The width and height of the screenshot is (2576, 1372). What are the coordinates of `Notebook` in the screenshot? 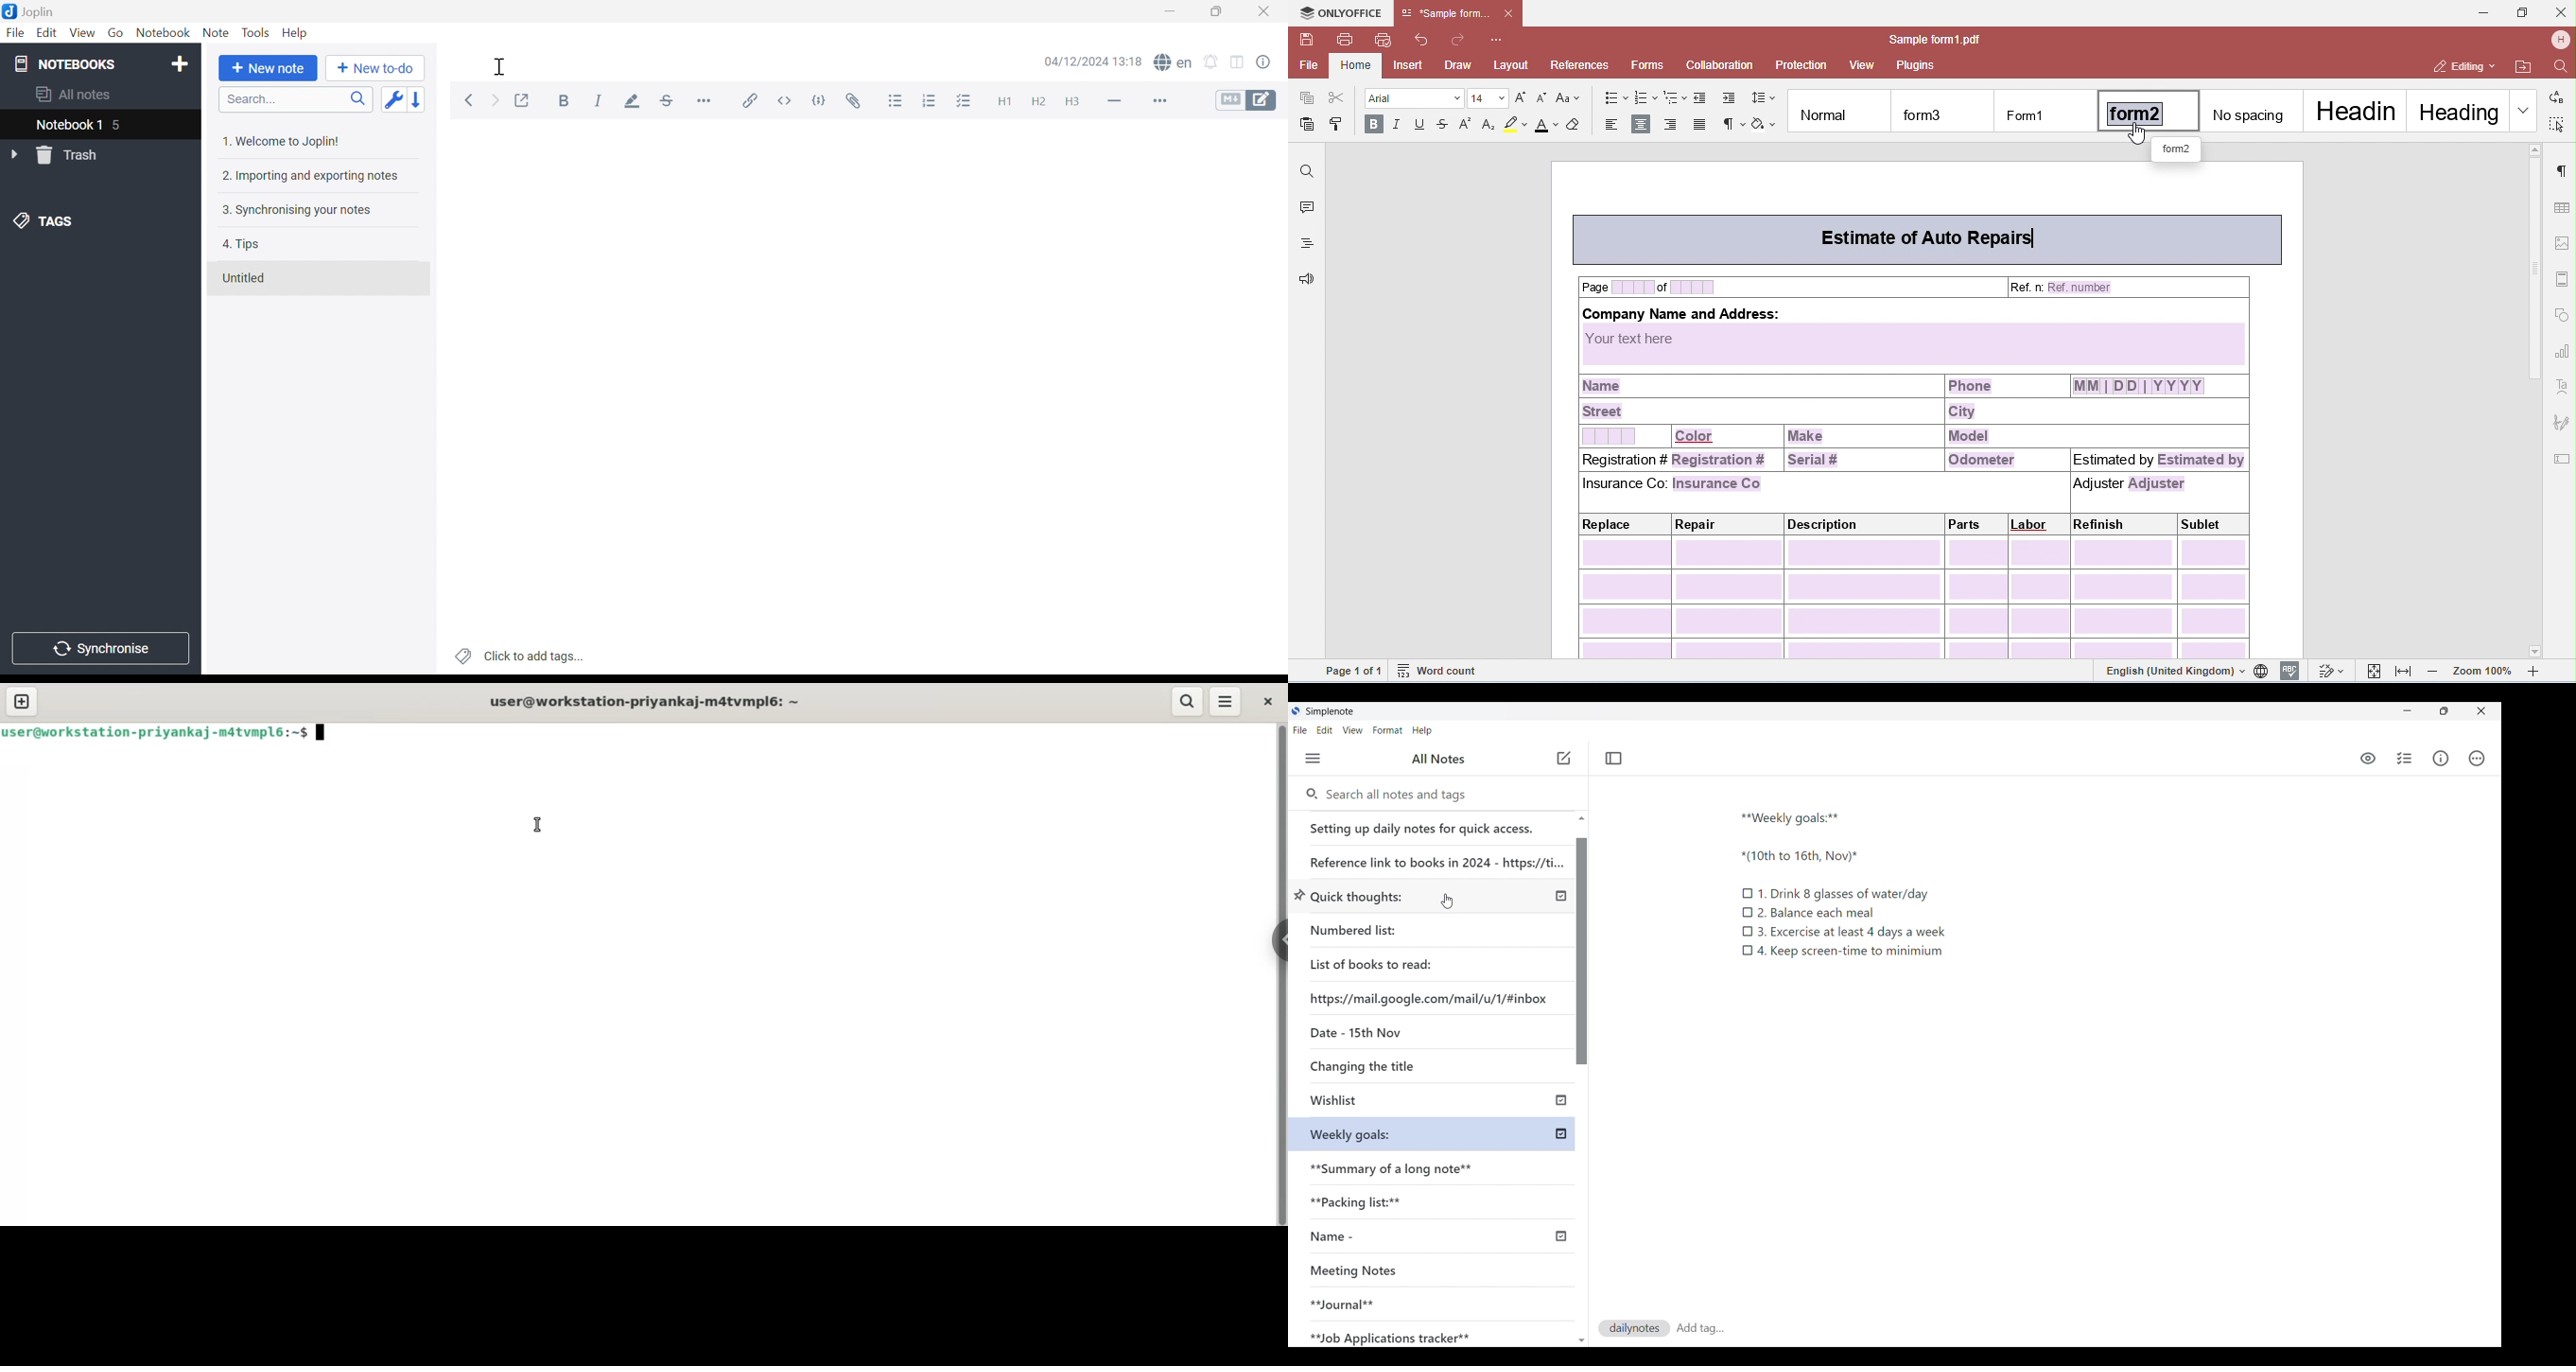 It's located at (164, 35).